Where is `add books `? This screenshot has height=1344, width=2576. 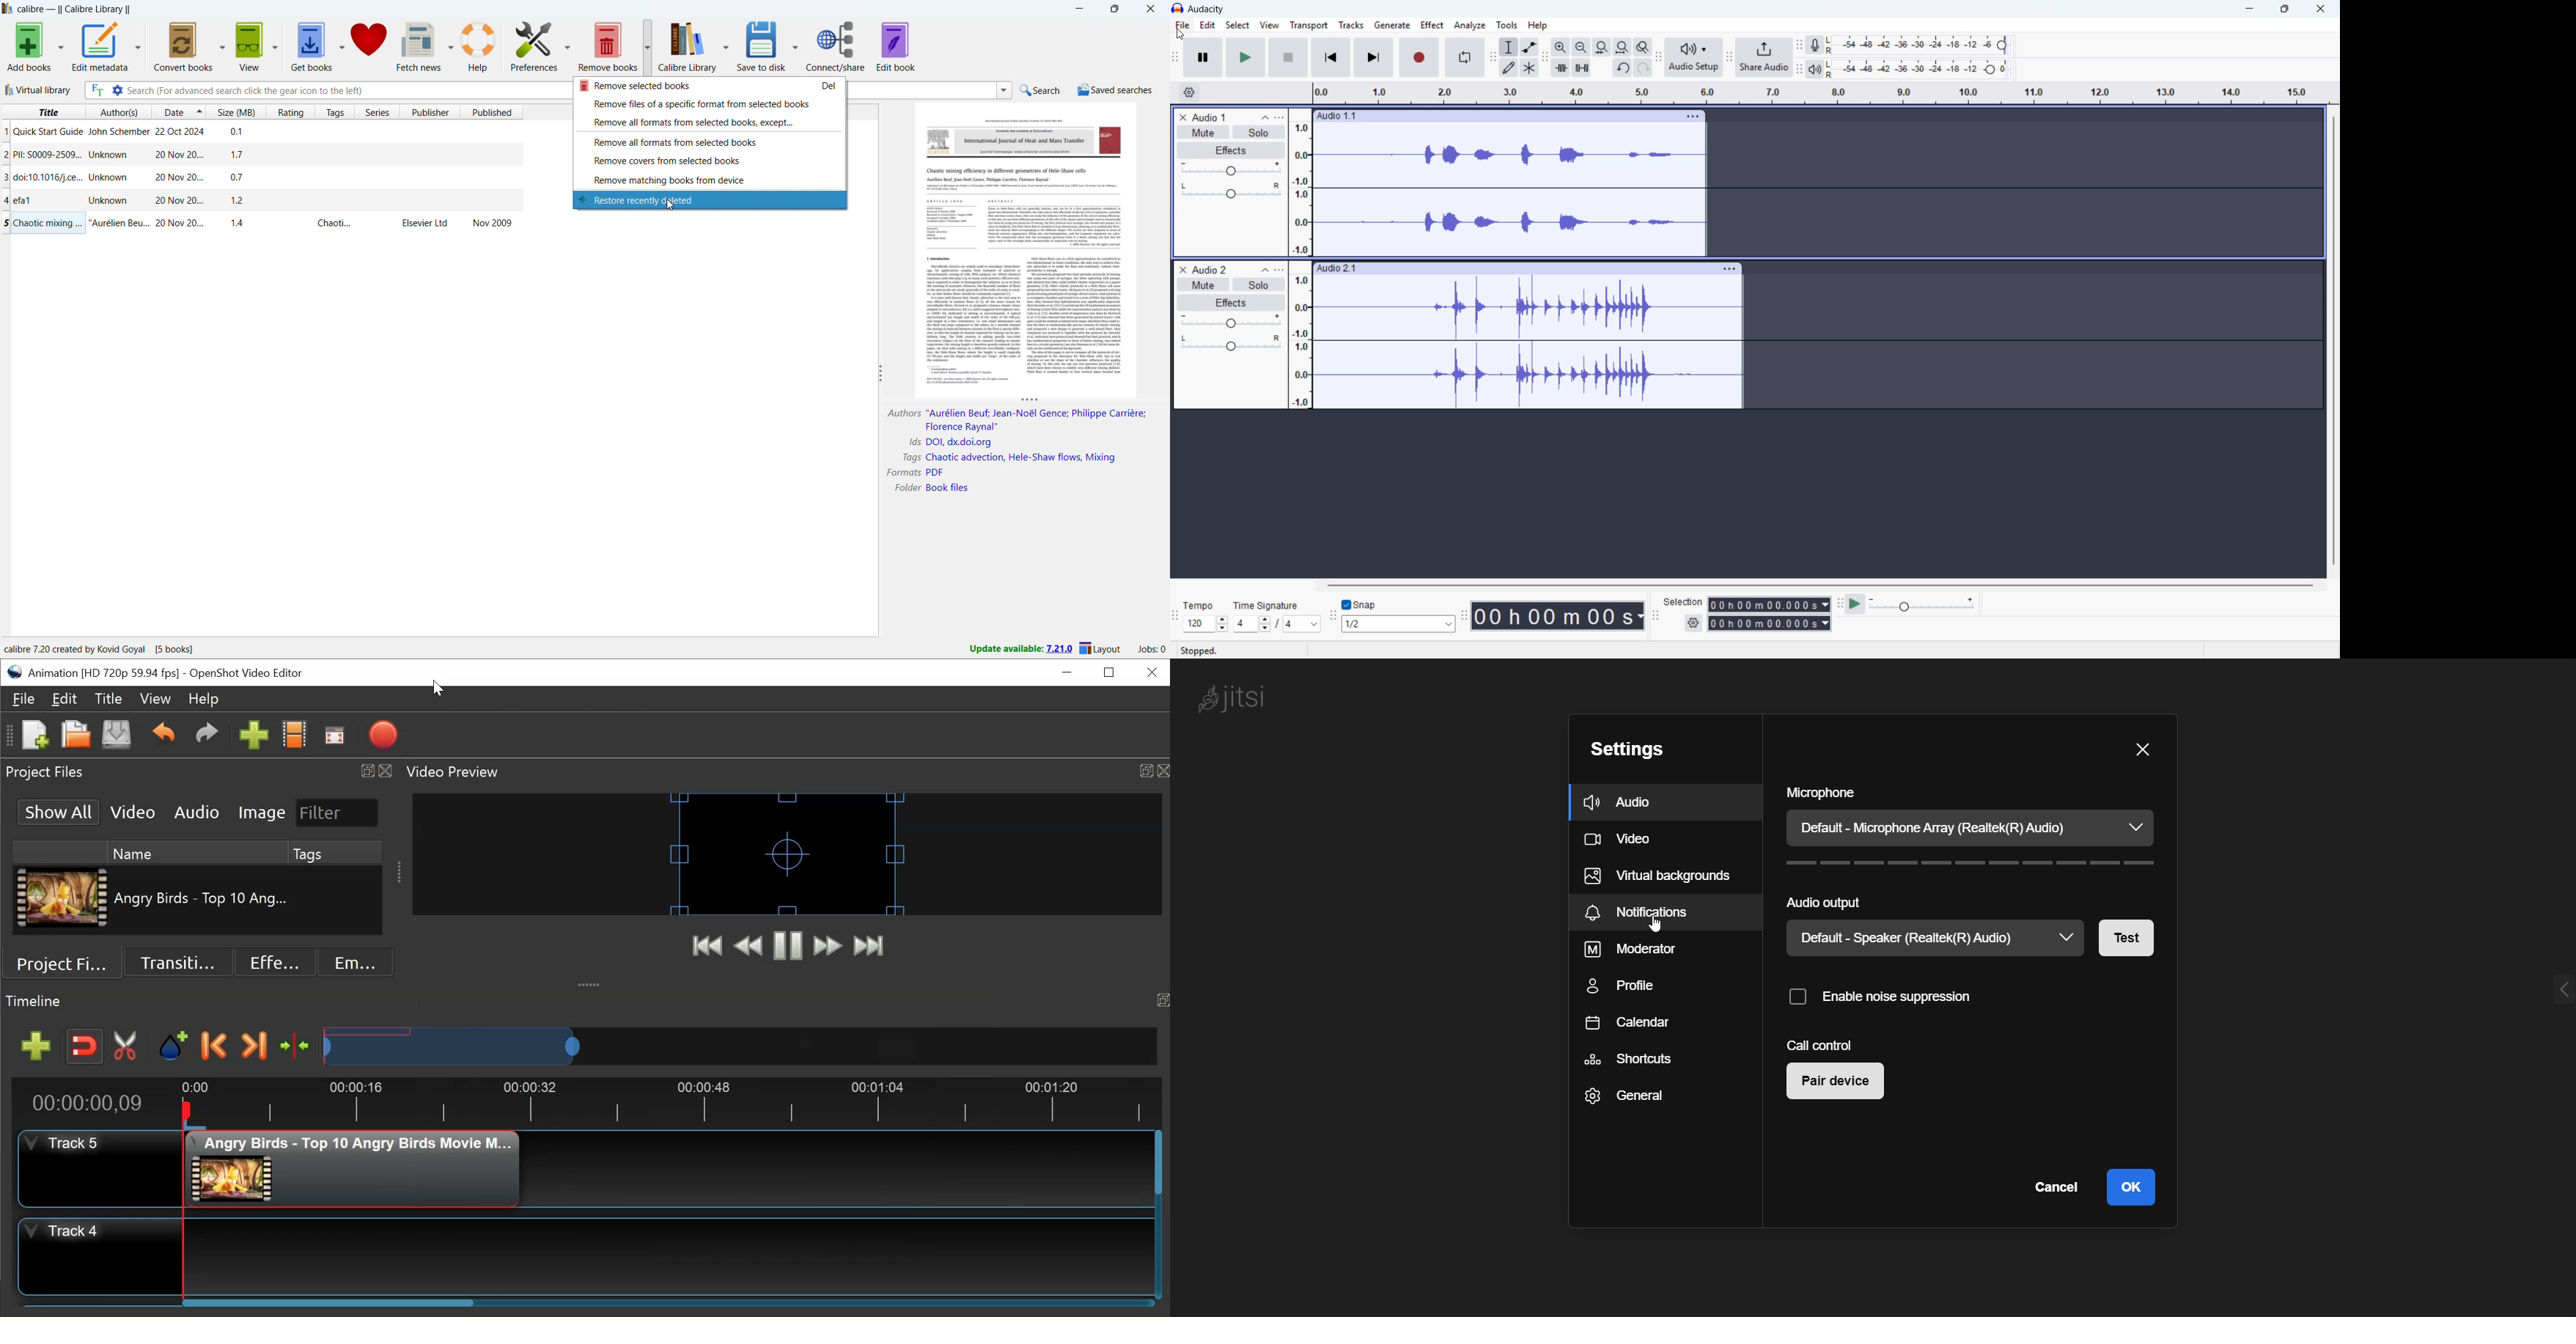
add books  is located at coordinates (29, 46).